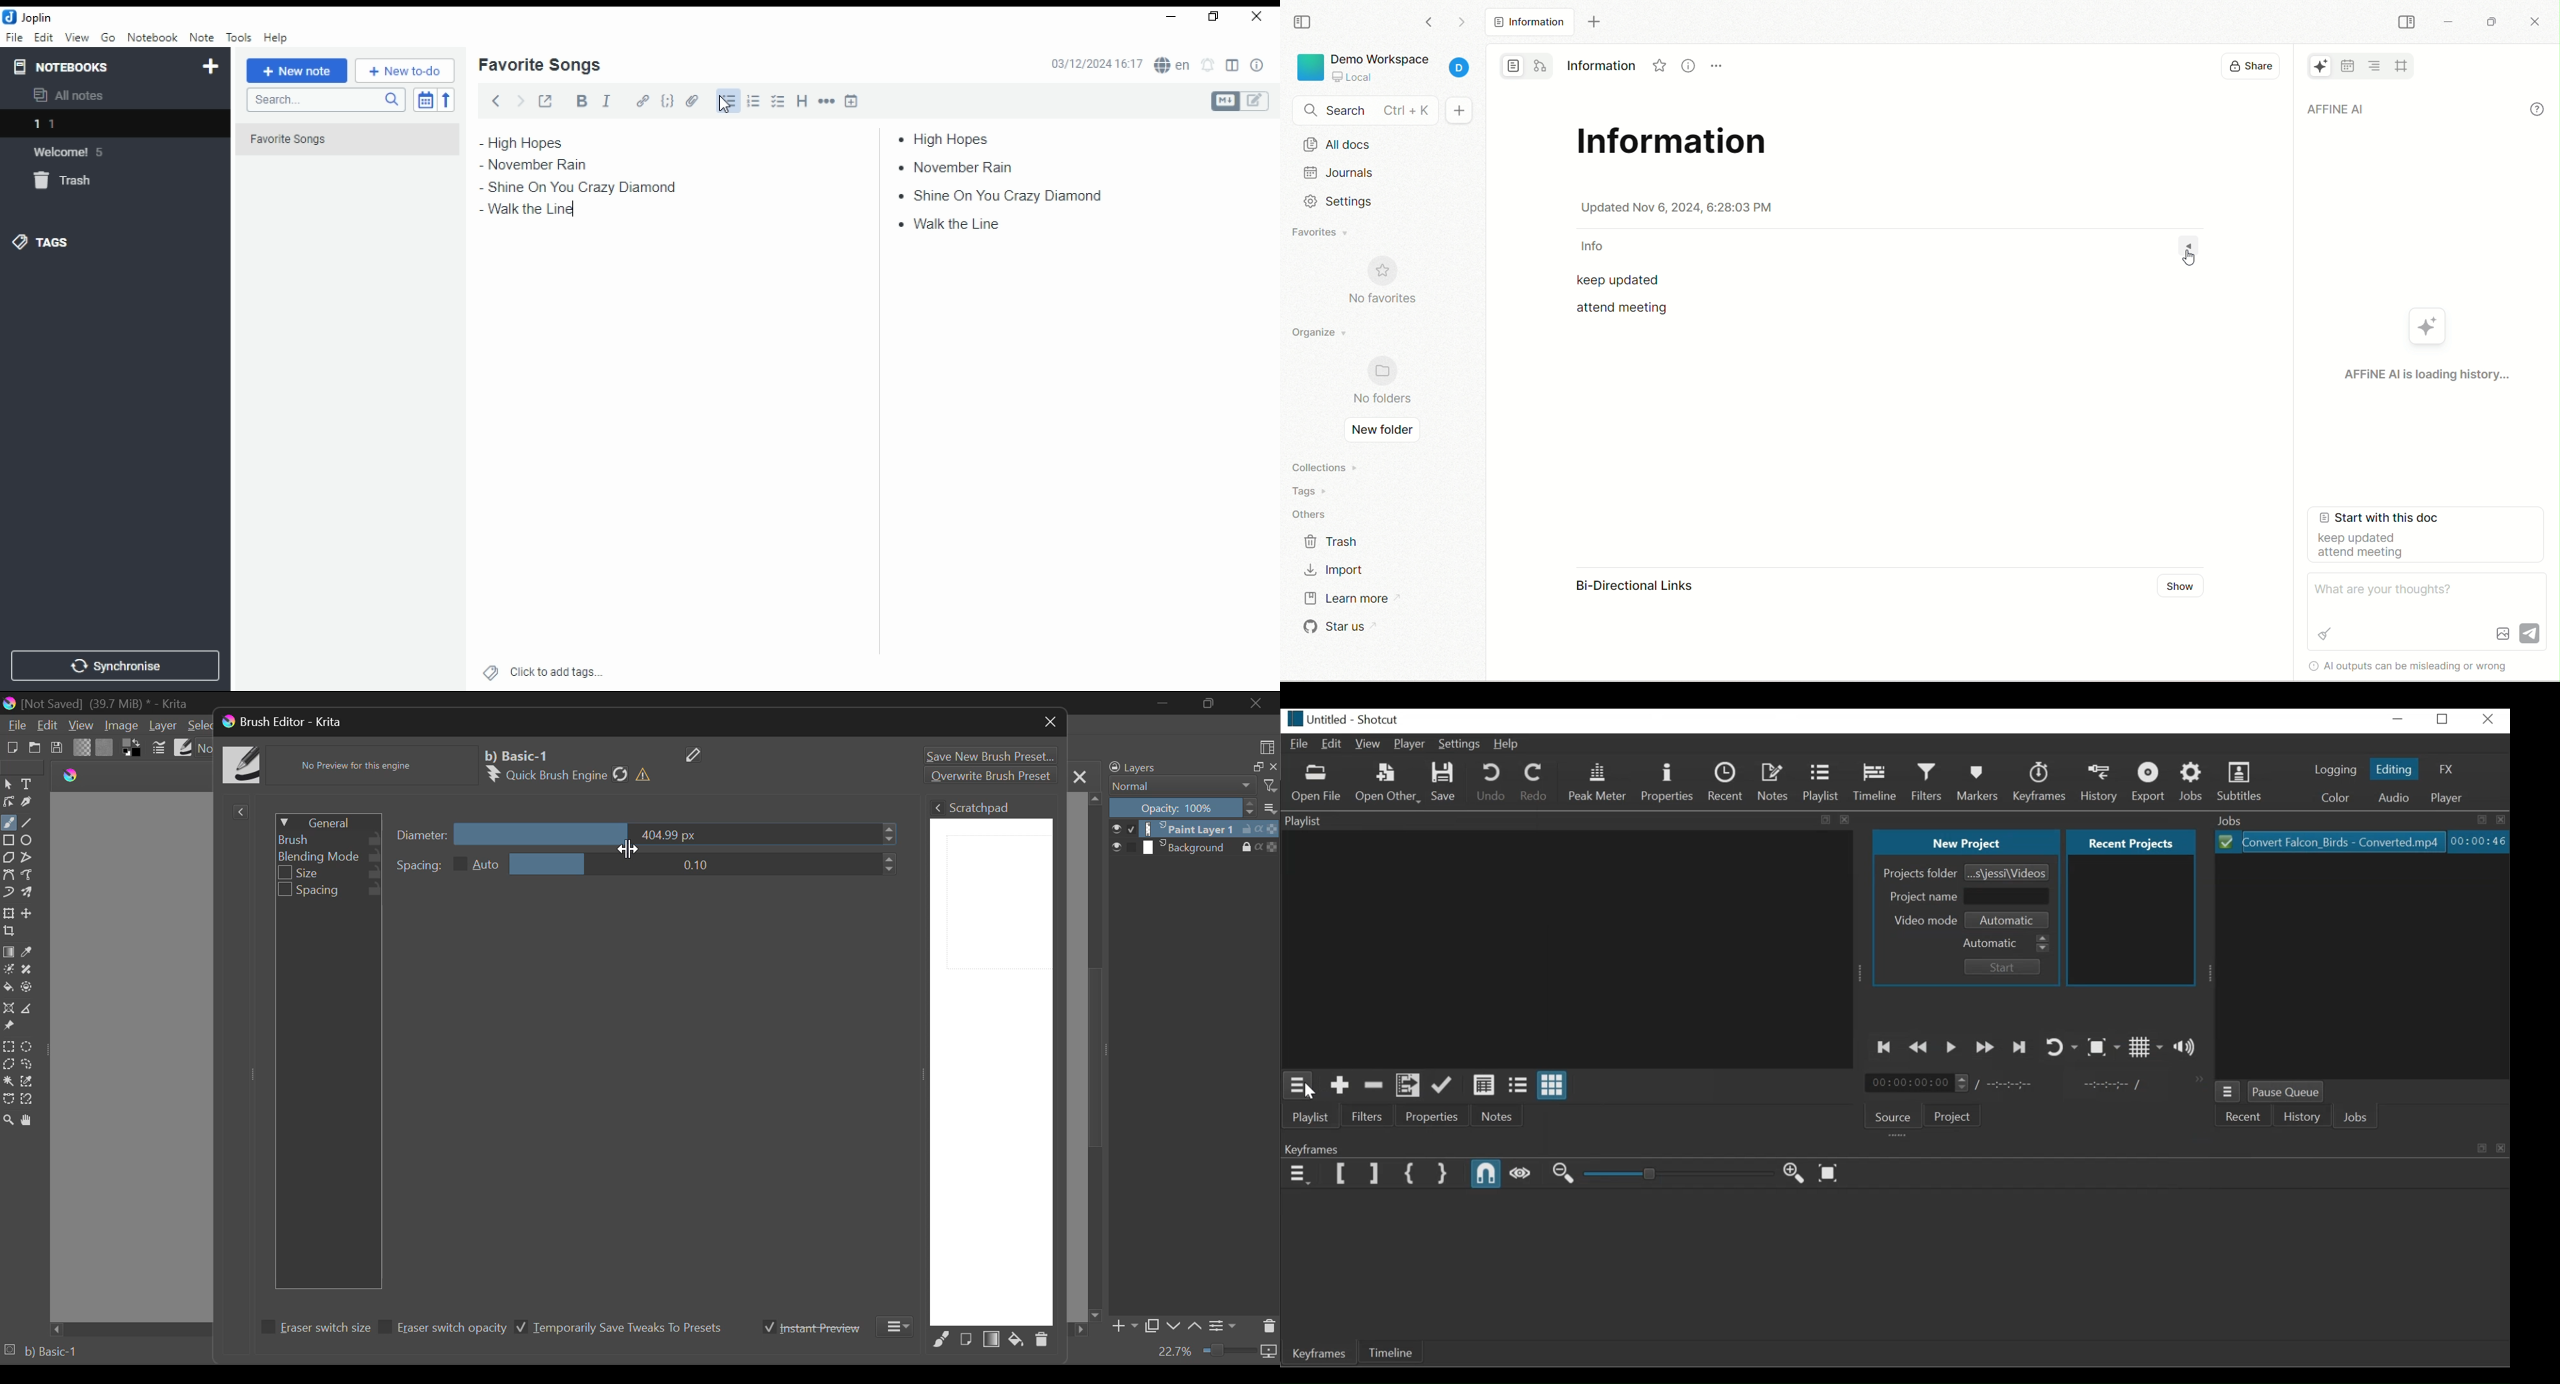 The width and height of the screenshot is (2576, 1400). I want to click on search, so click(325, 100).